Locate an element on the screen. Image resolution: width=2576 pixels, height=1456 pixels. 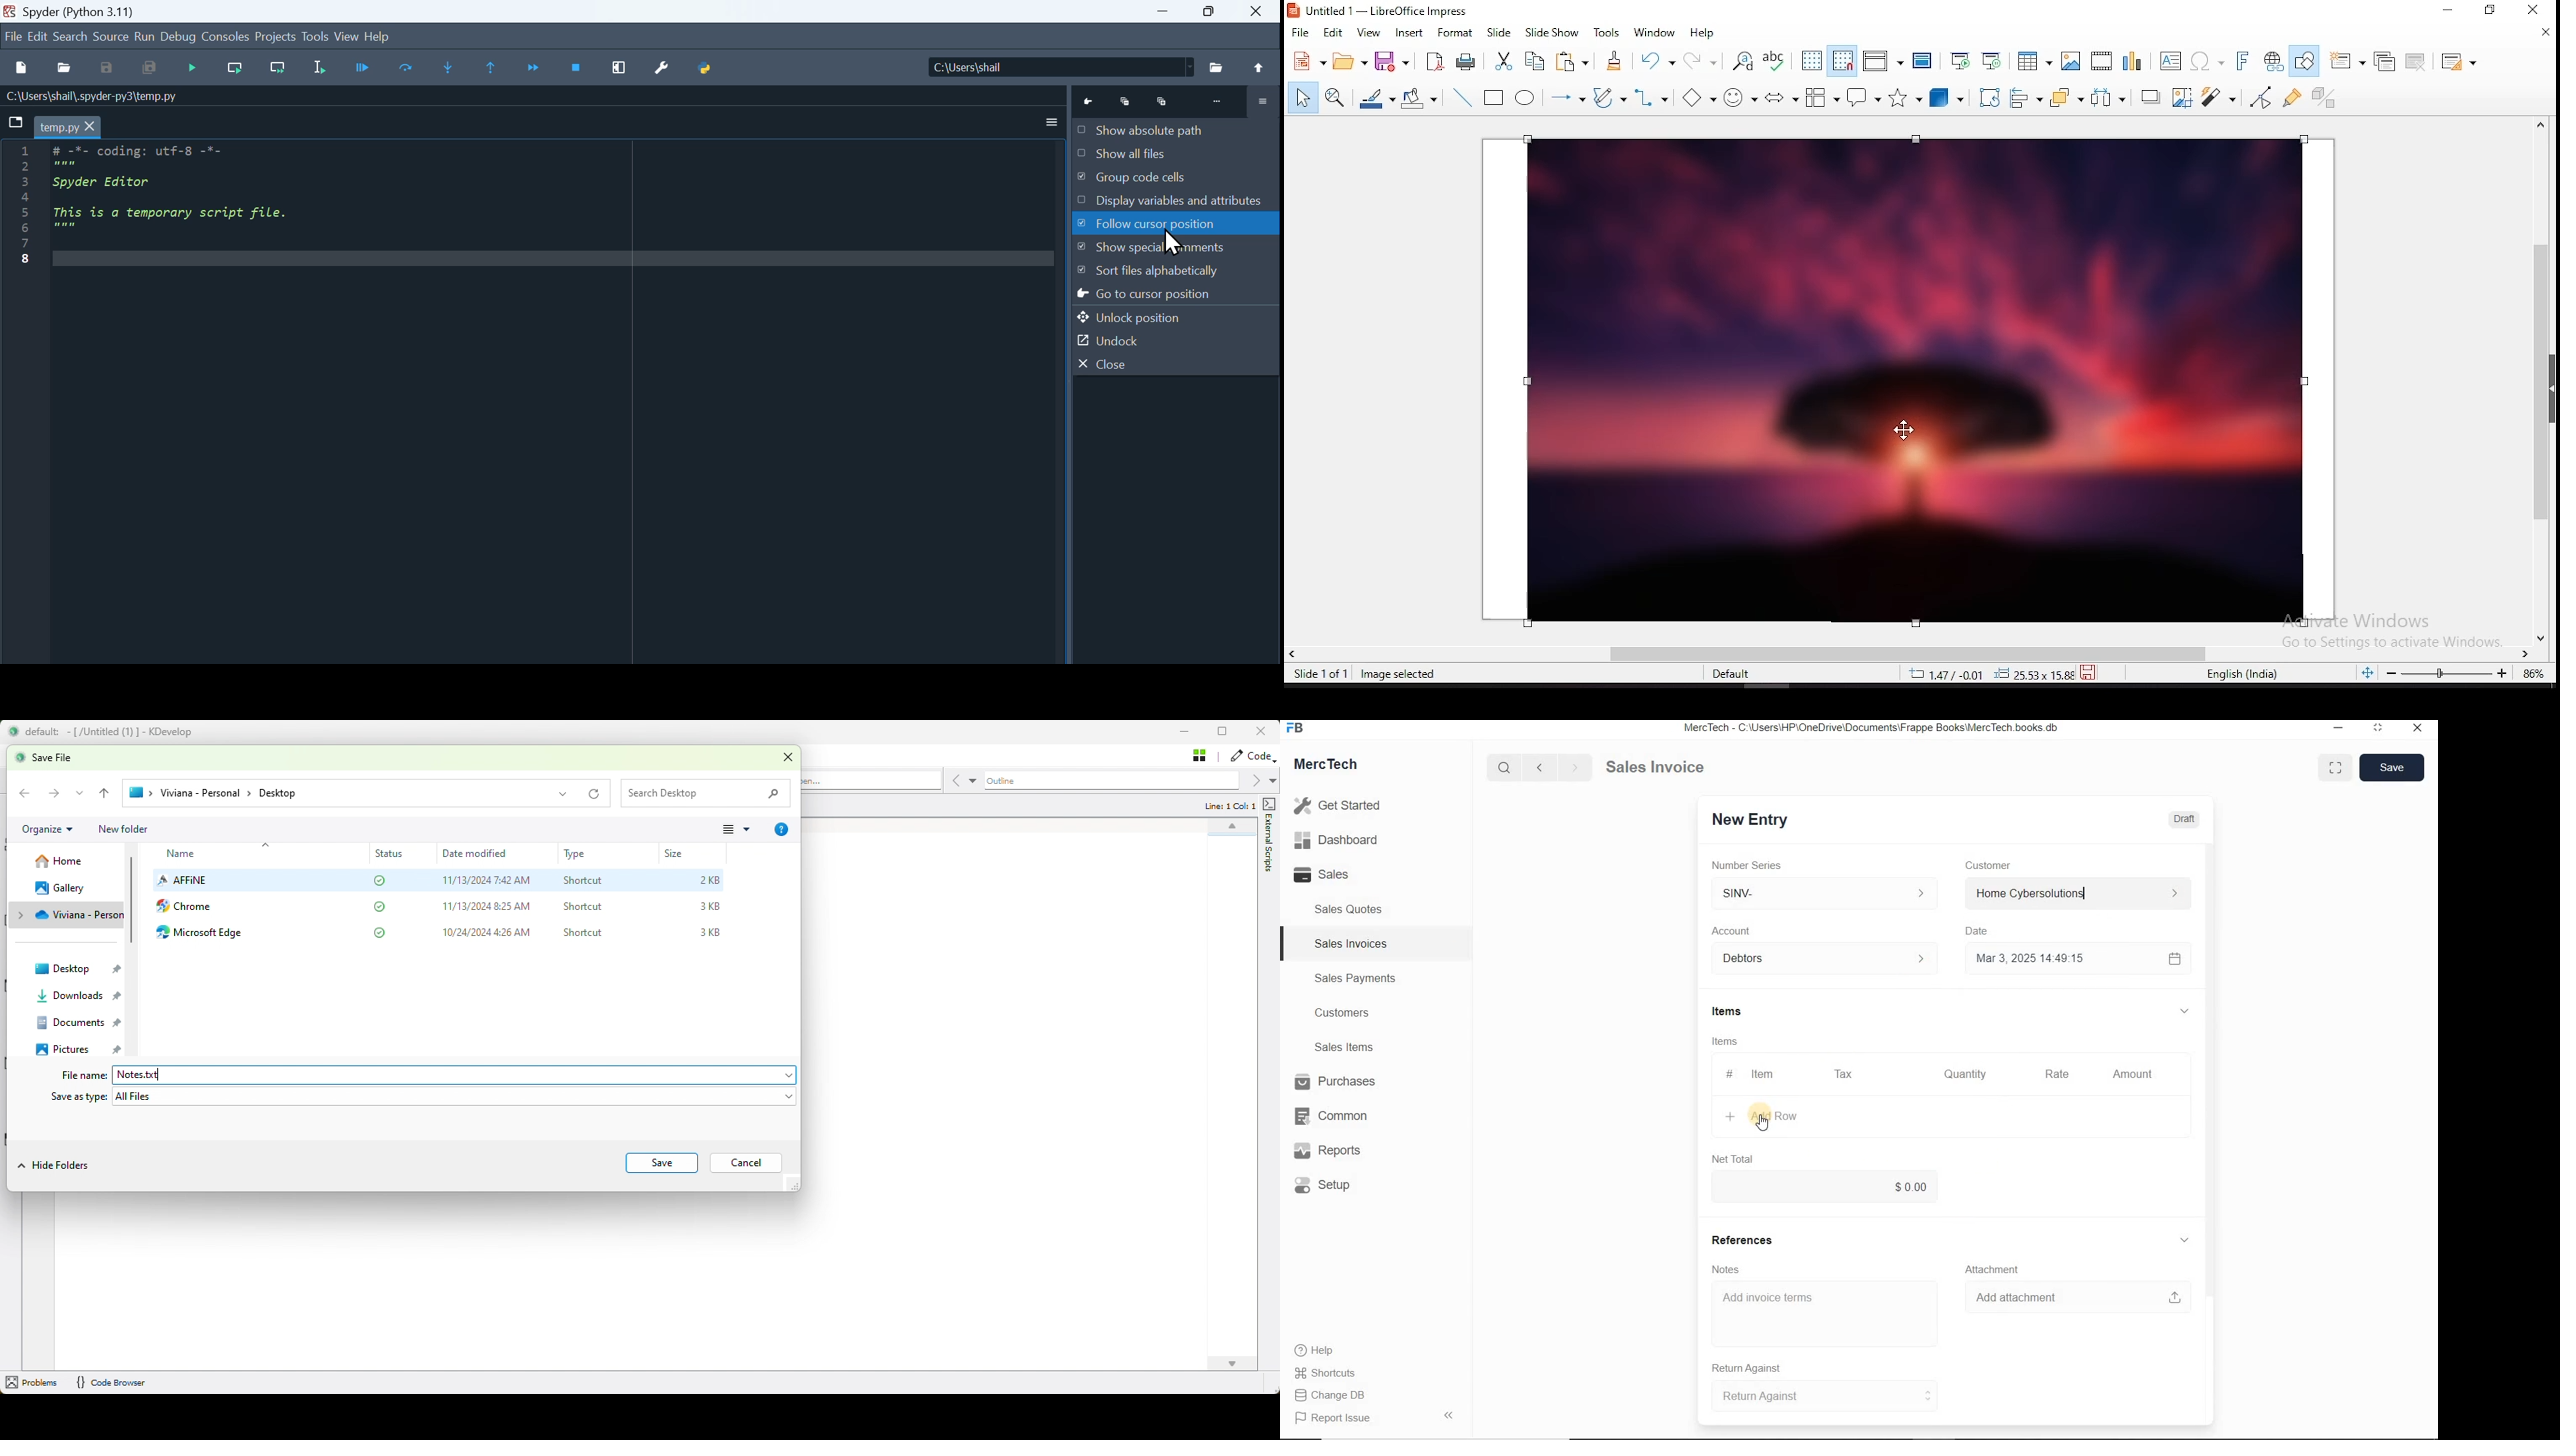
format is located at coordinates (1456, 34).